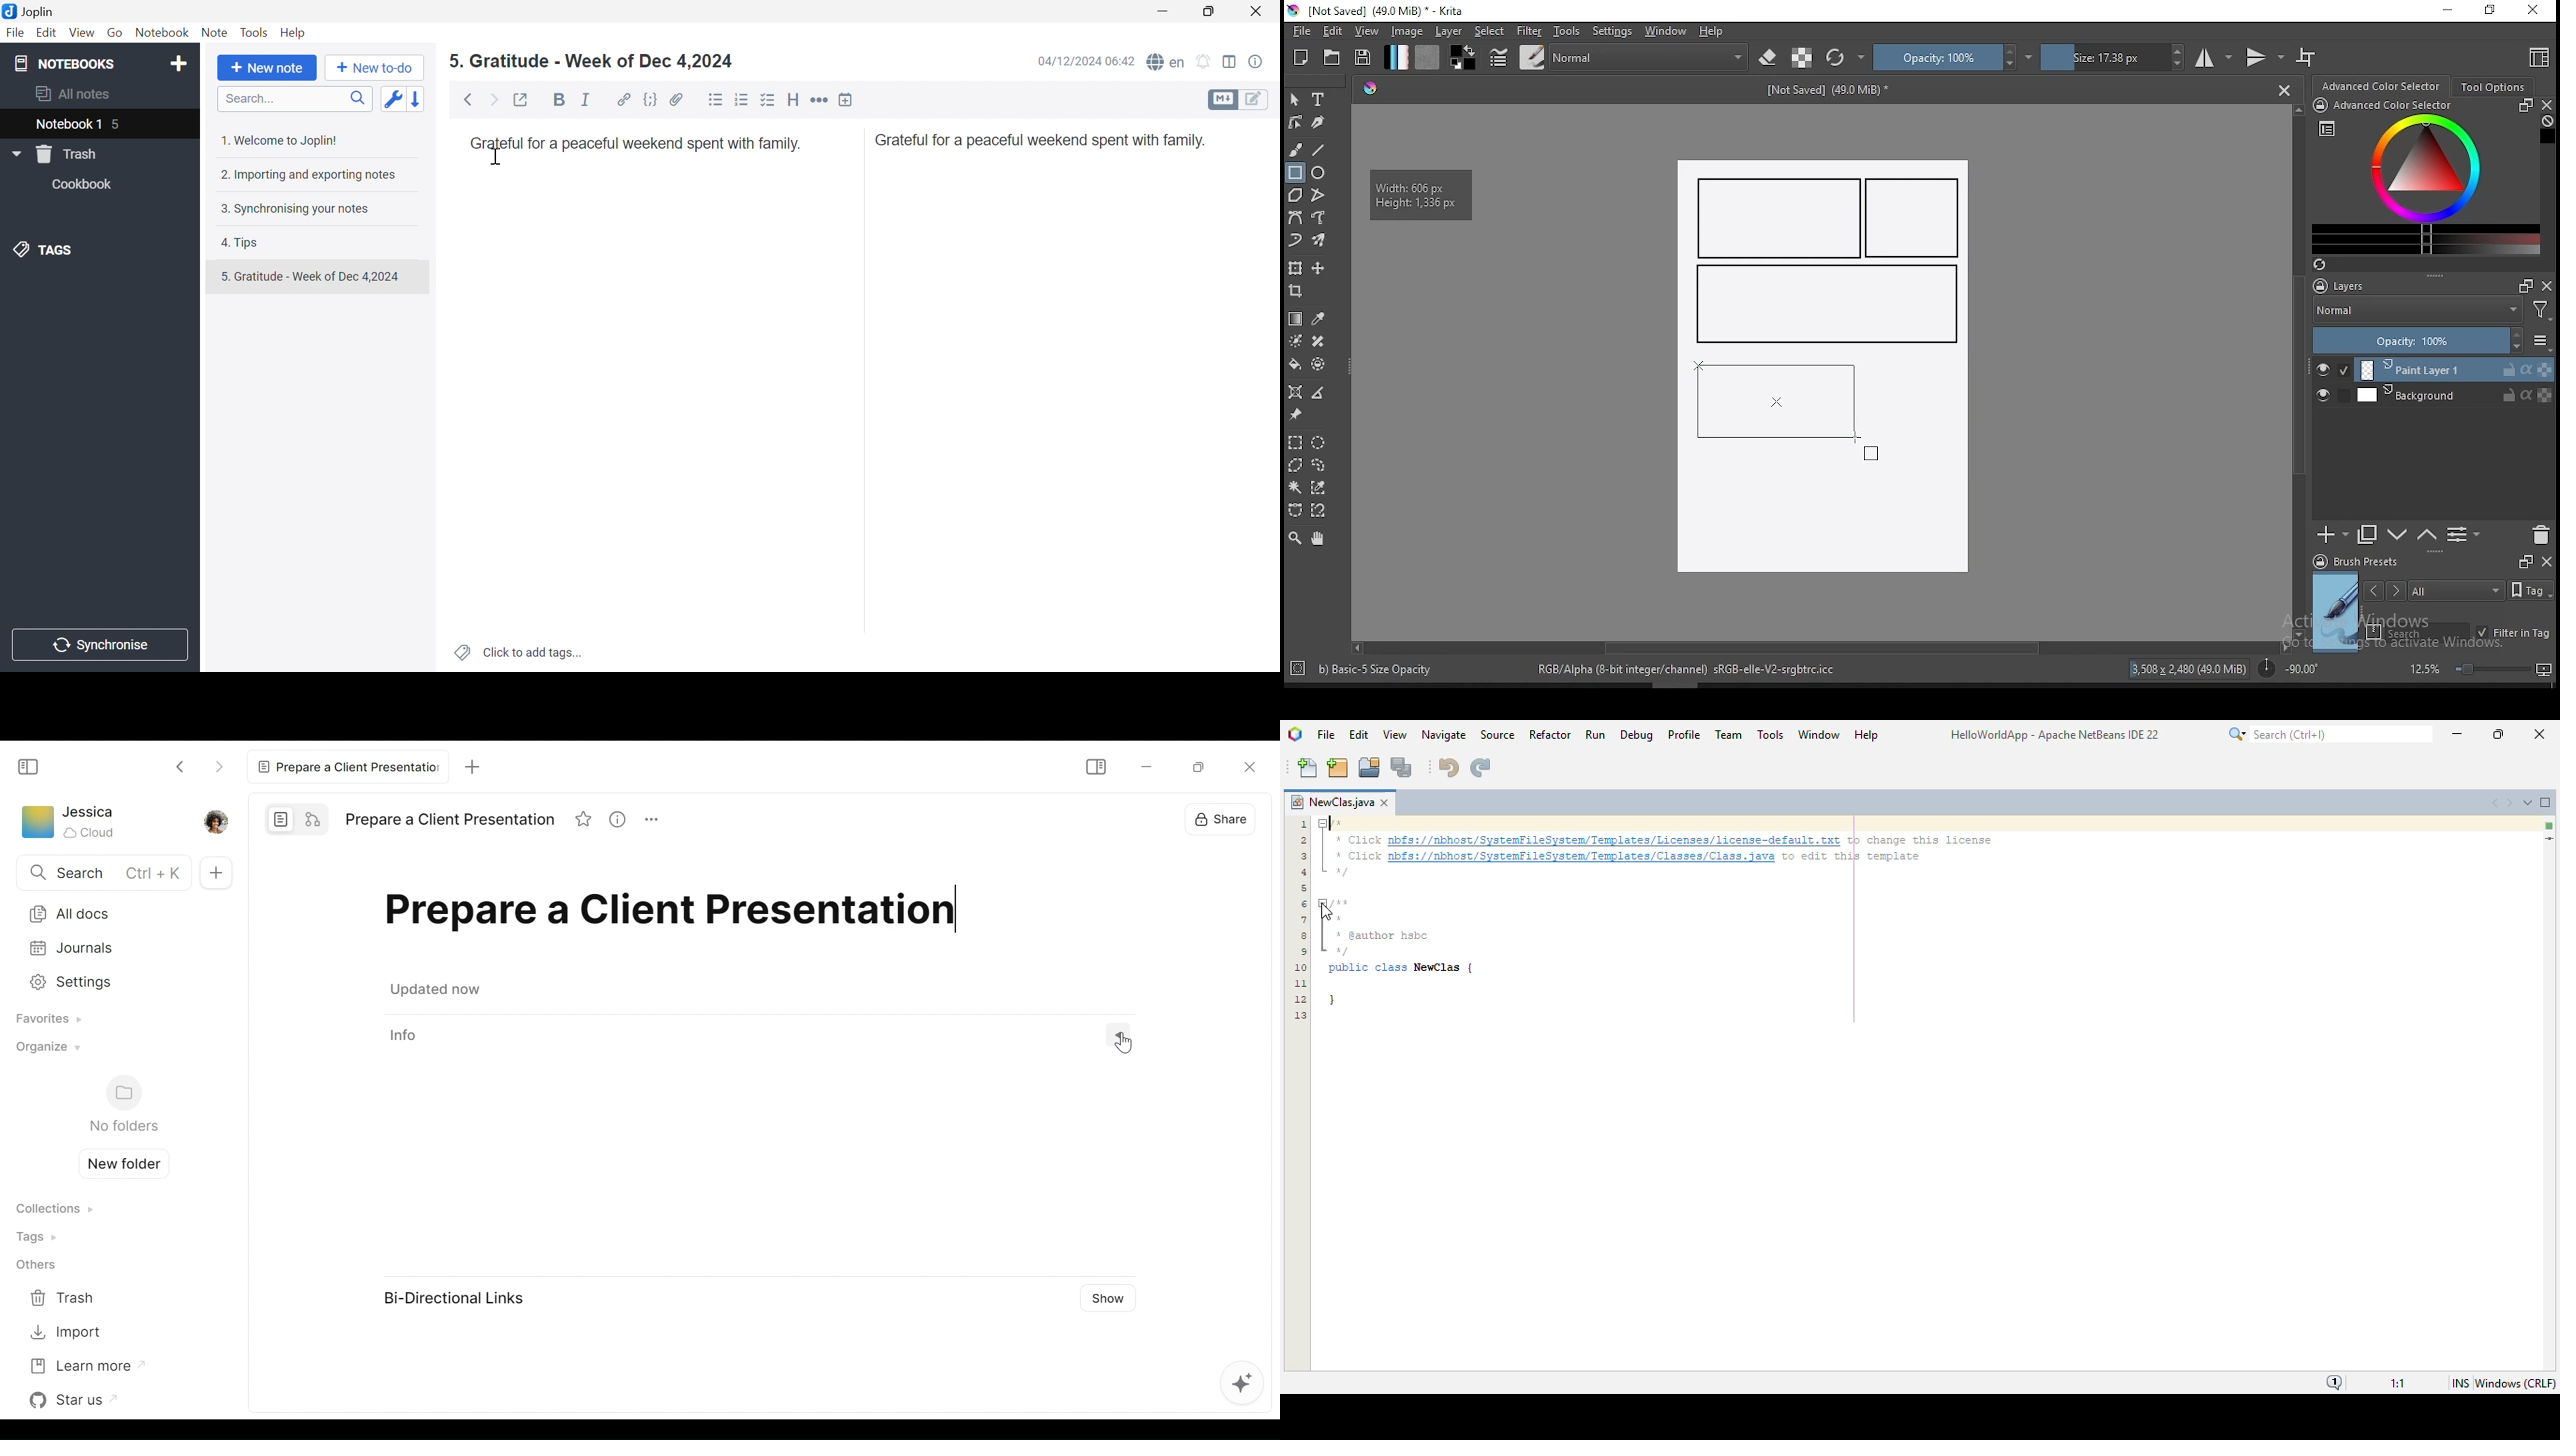  What do you see at coordinates (651, 99) in the screenshot?
I see `Code` at bounding box center [651, 99].